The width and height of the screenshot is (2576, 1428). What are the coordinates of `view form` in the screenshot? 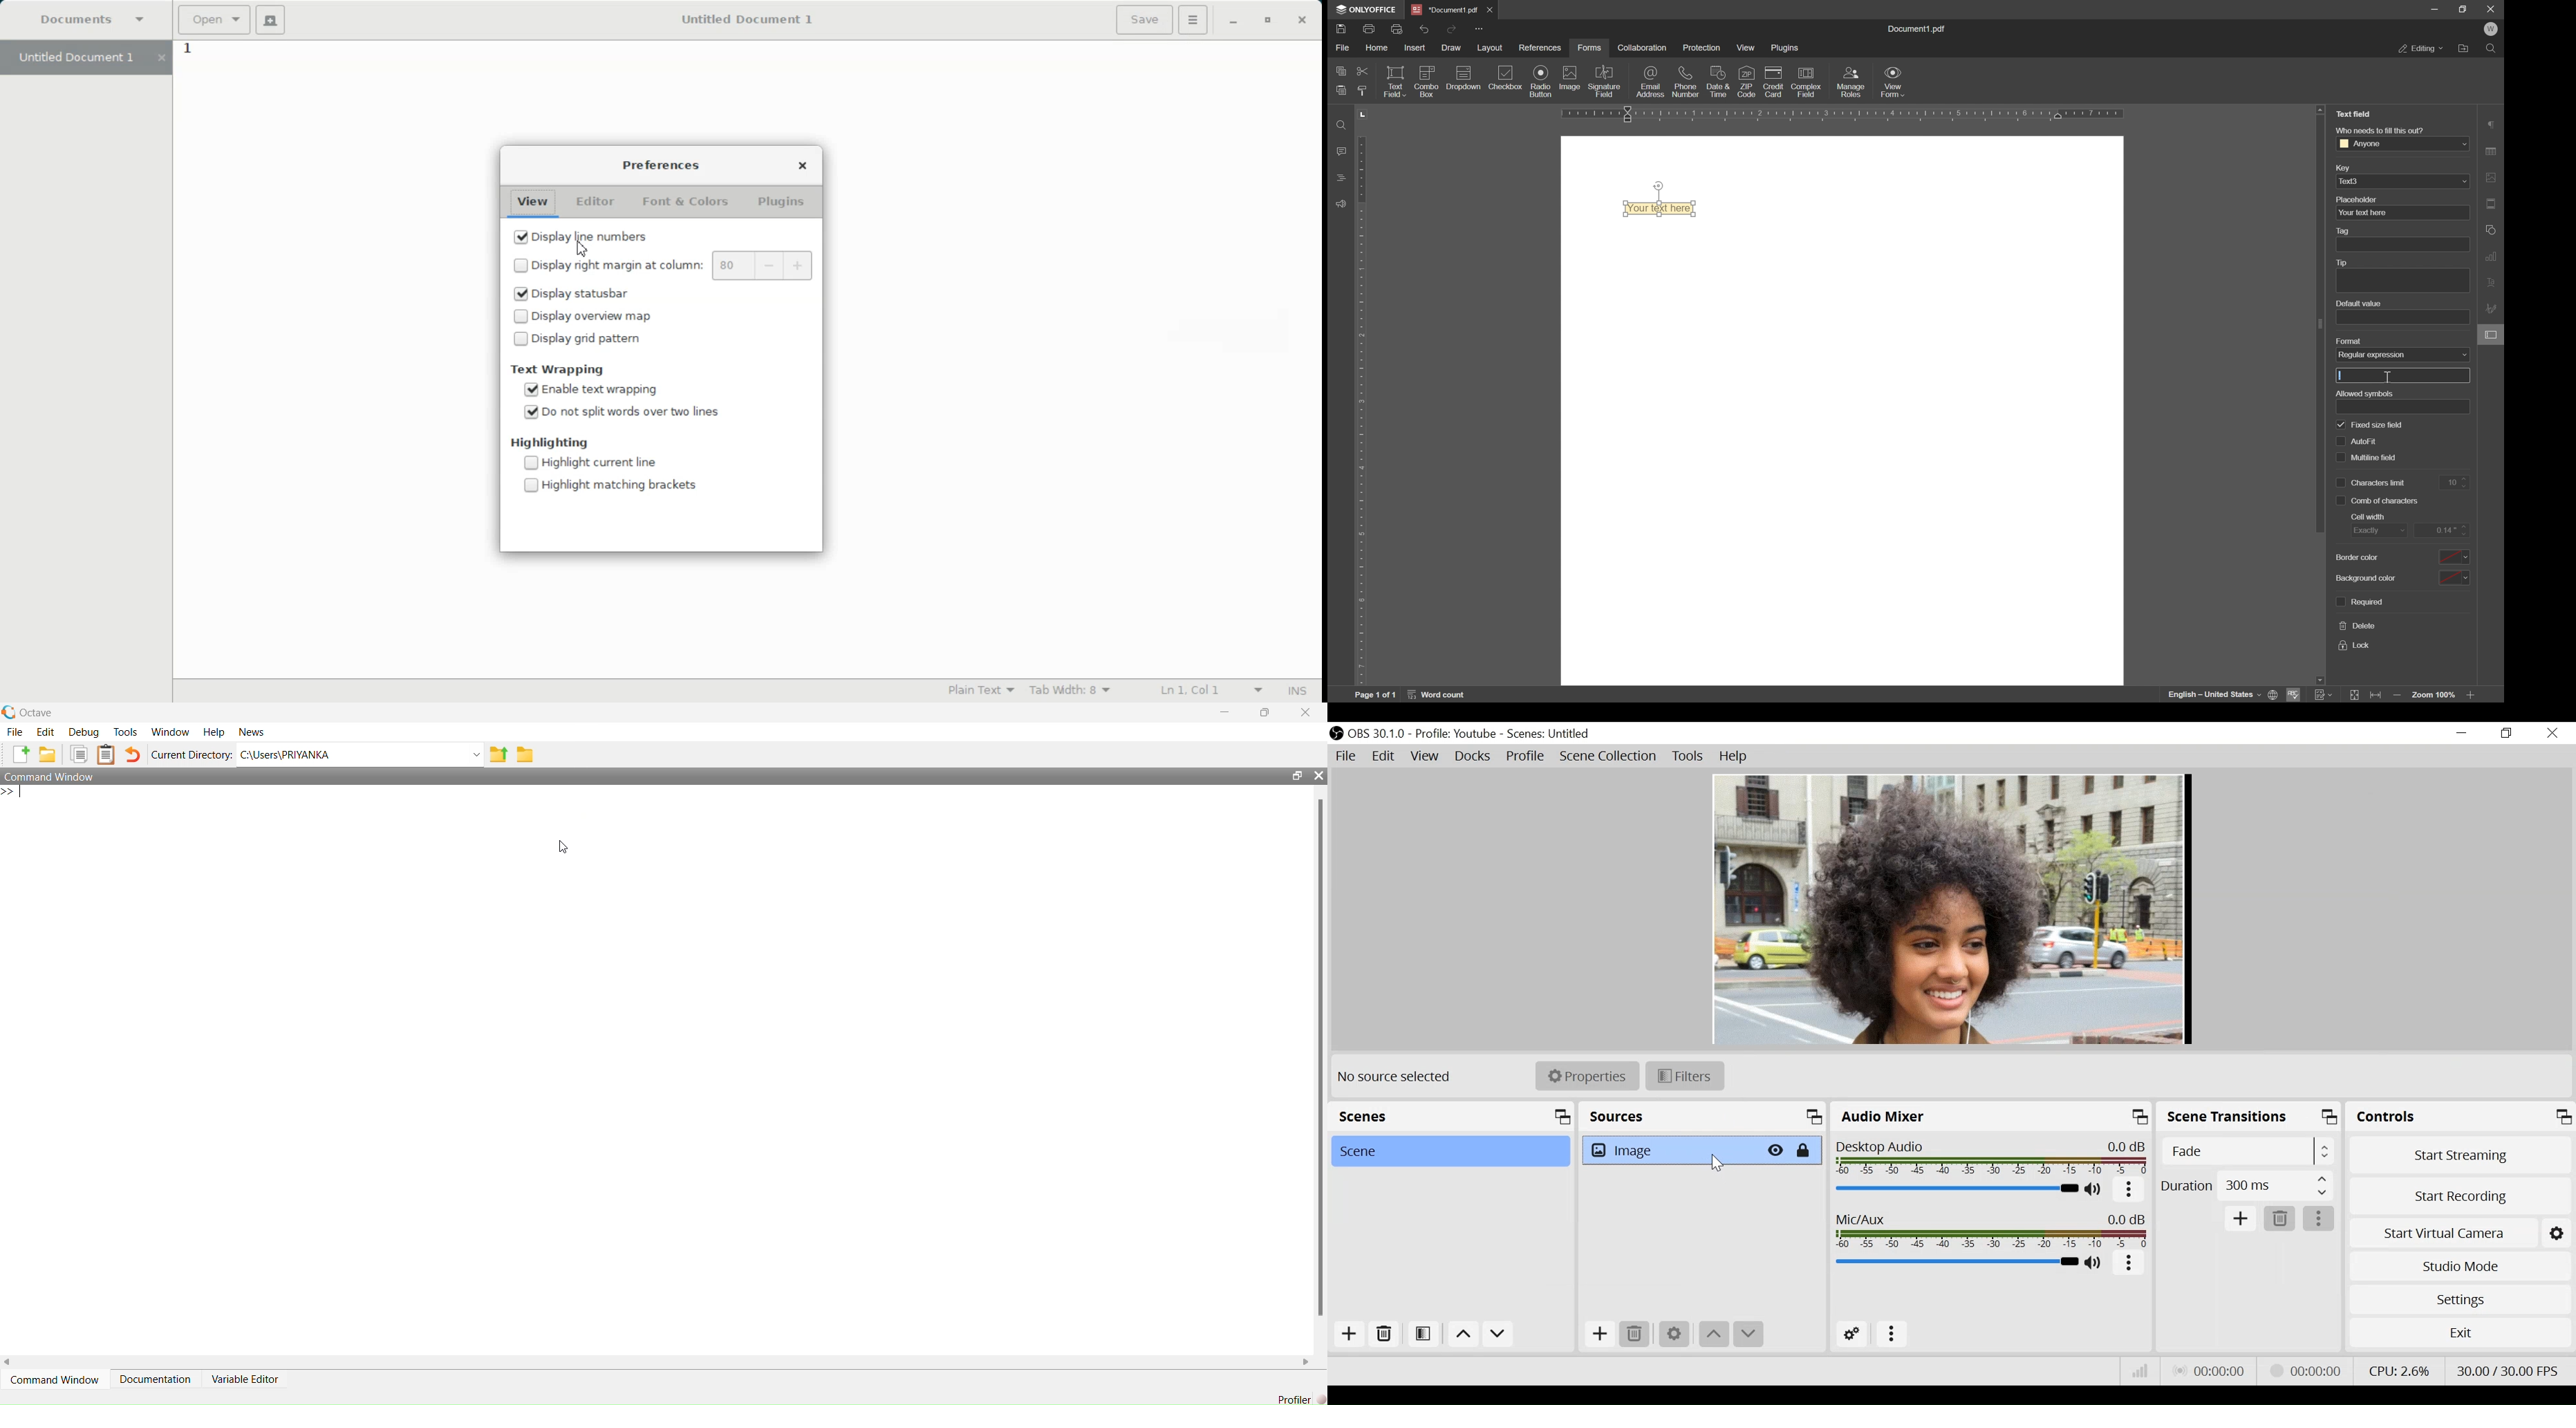 It's located at (1894, 84).